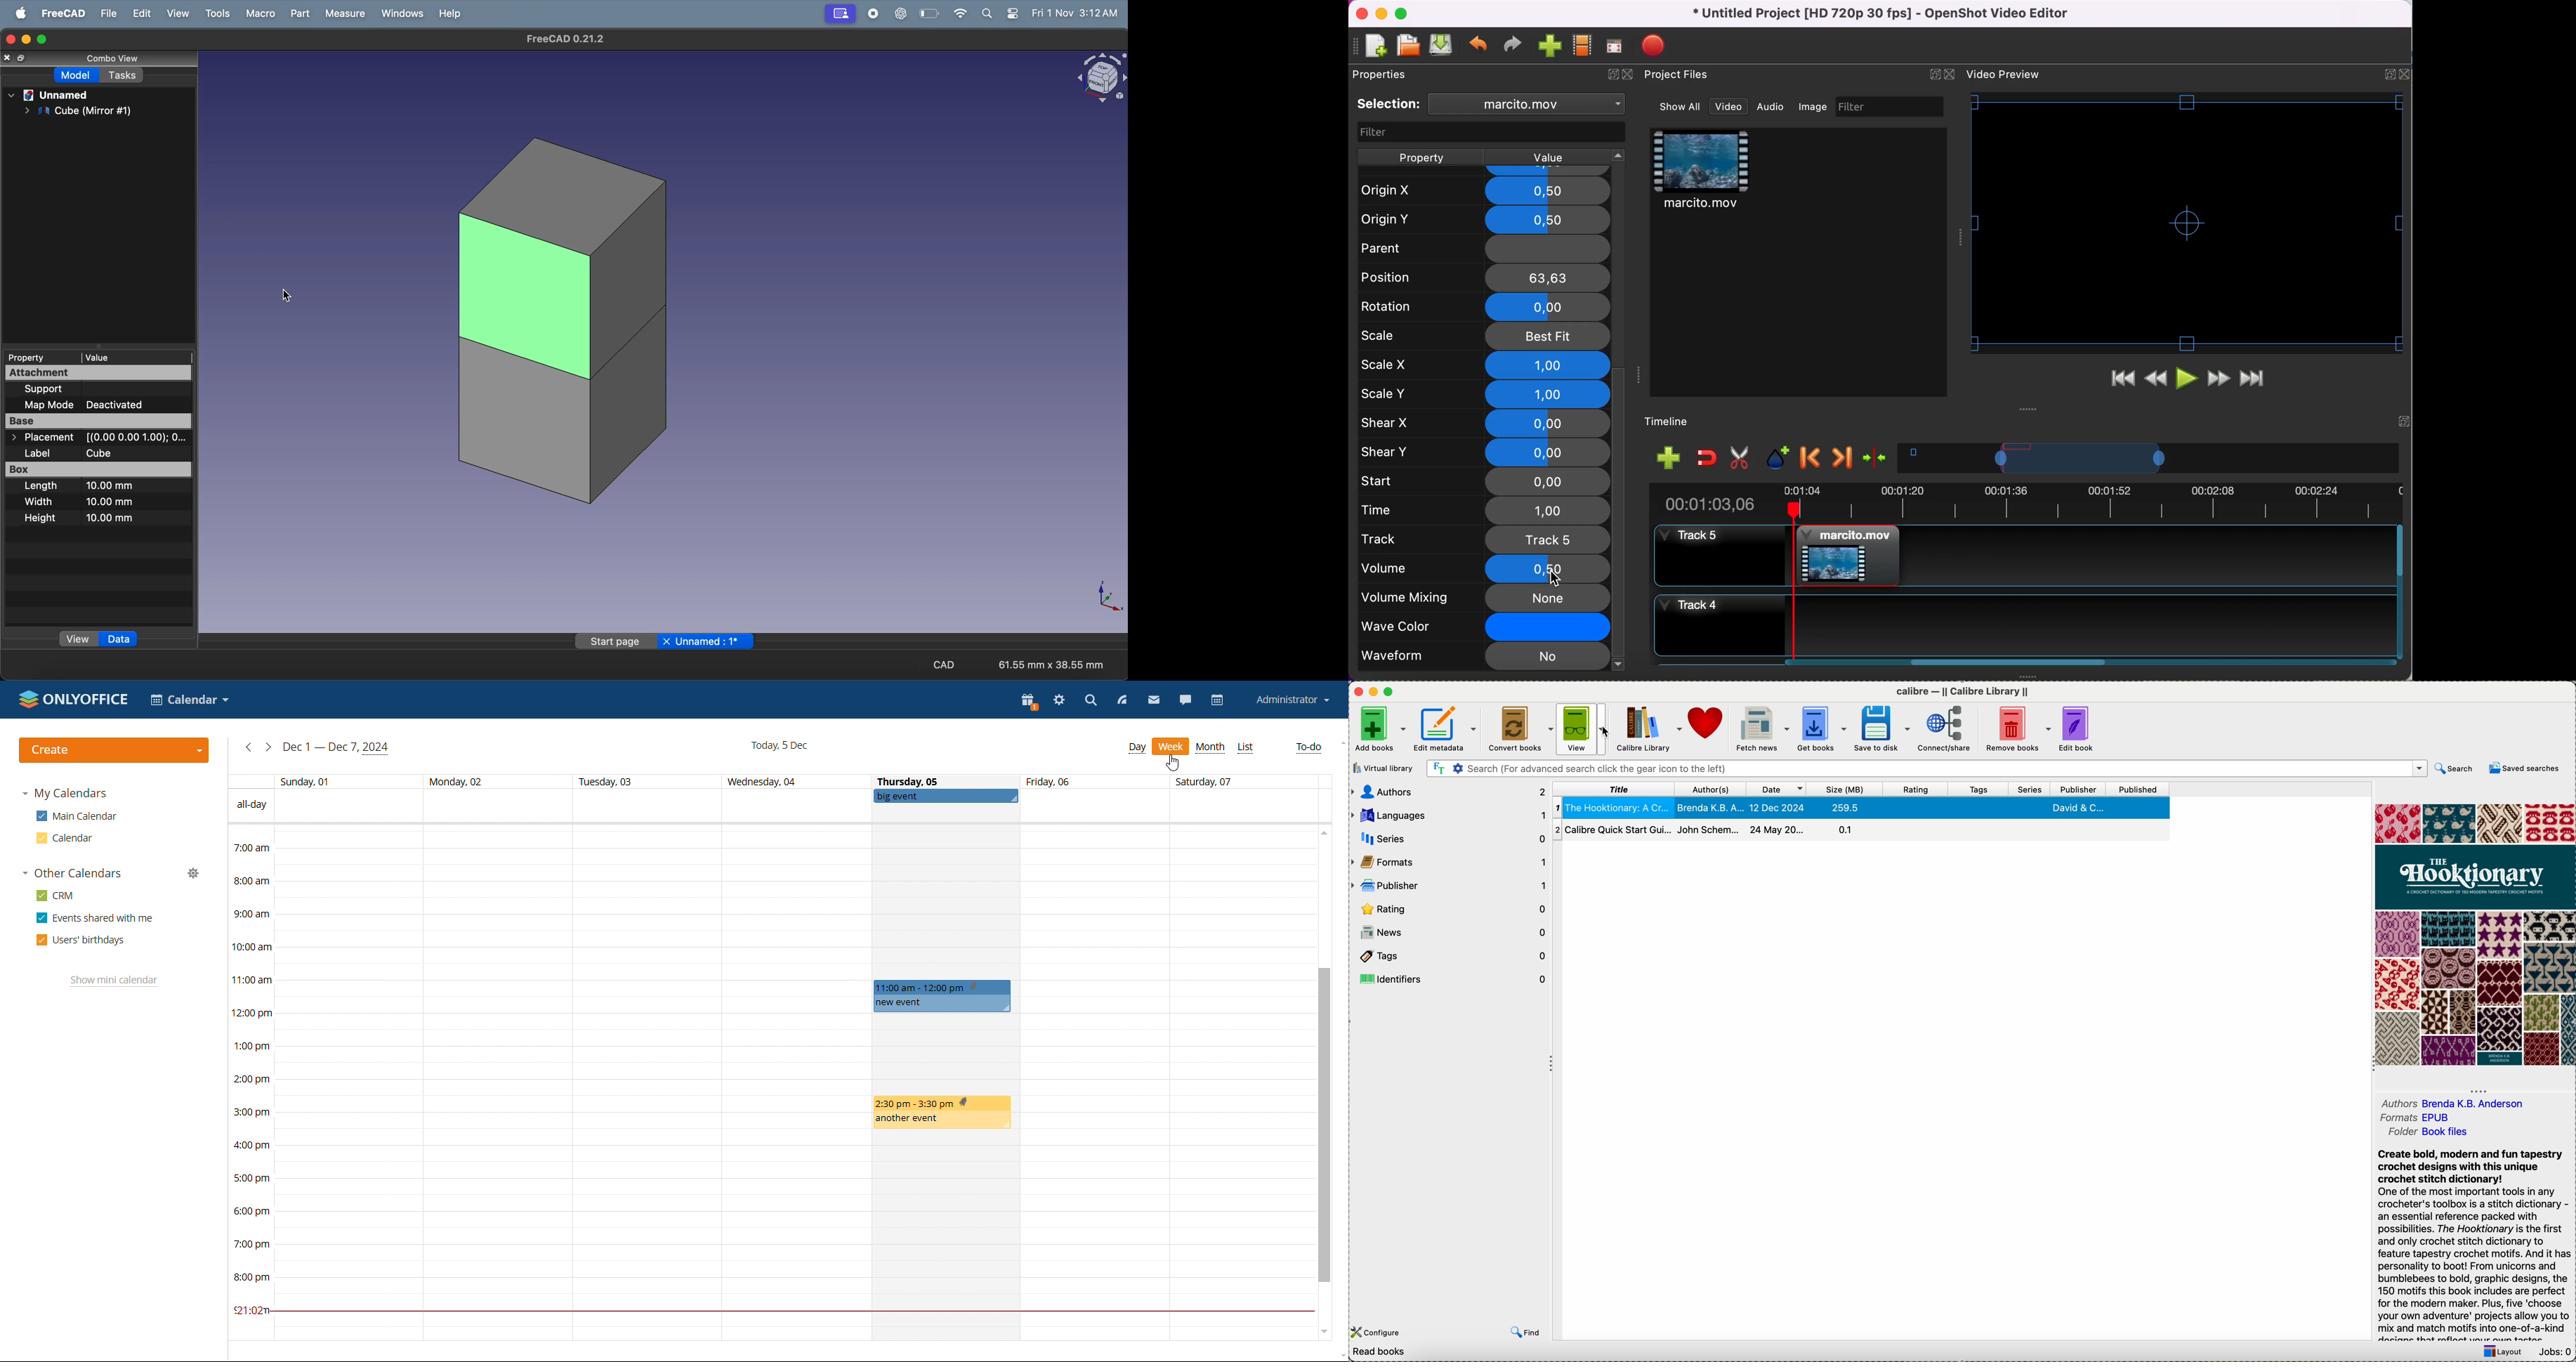 The image size is (2576, 1372). What do you see at coordinates (2123, 381) in the screenshot?
I see `jump to start` at bounding box center [2123, 381].